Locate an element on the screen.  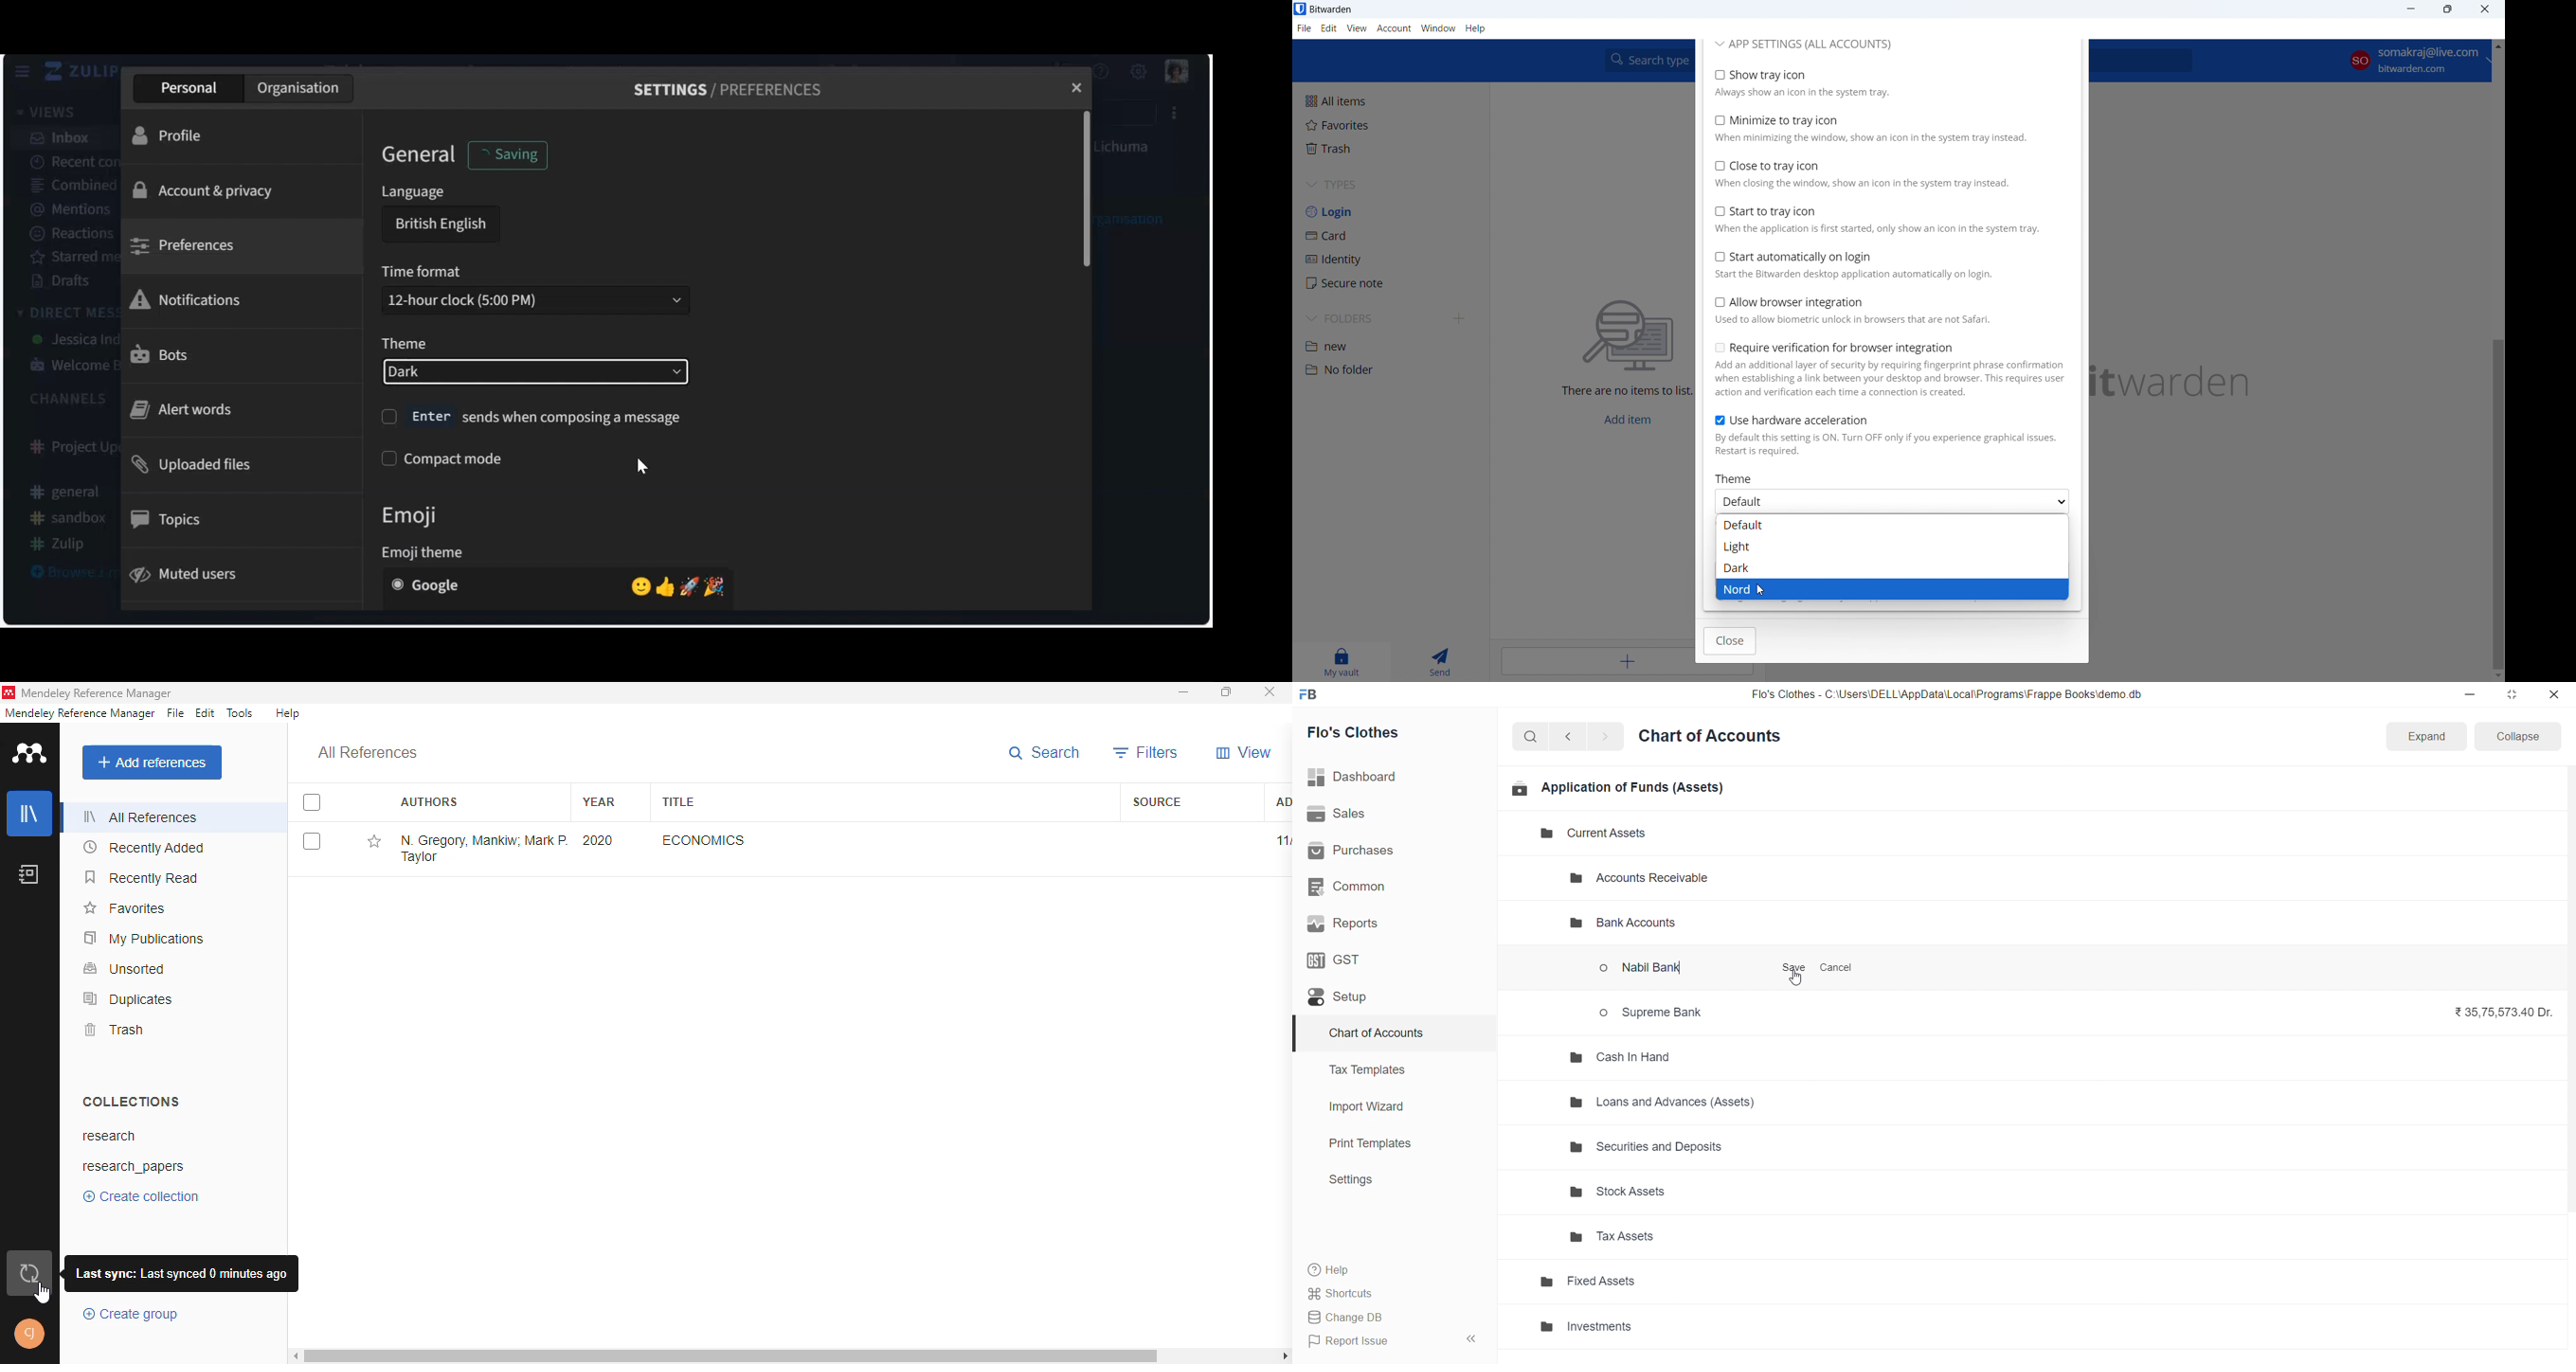
folders is located at coordinates (1372, 318).